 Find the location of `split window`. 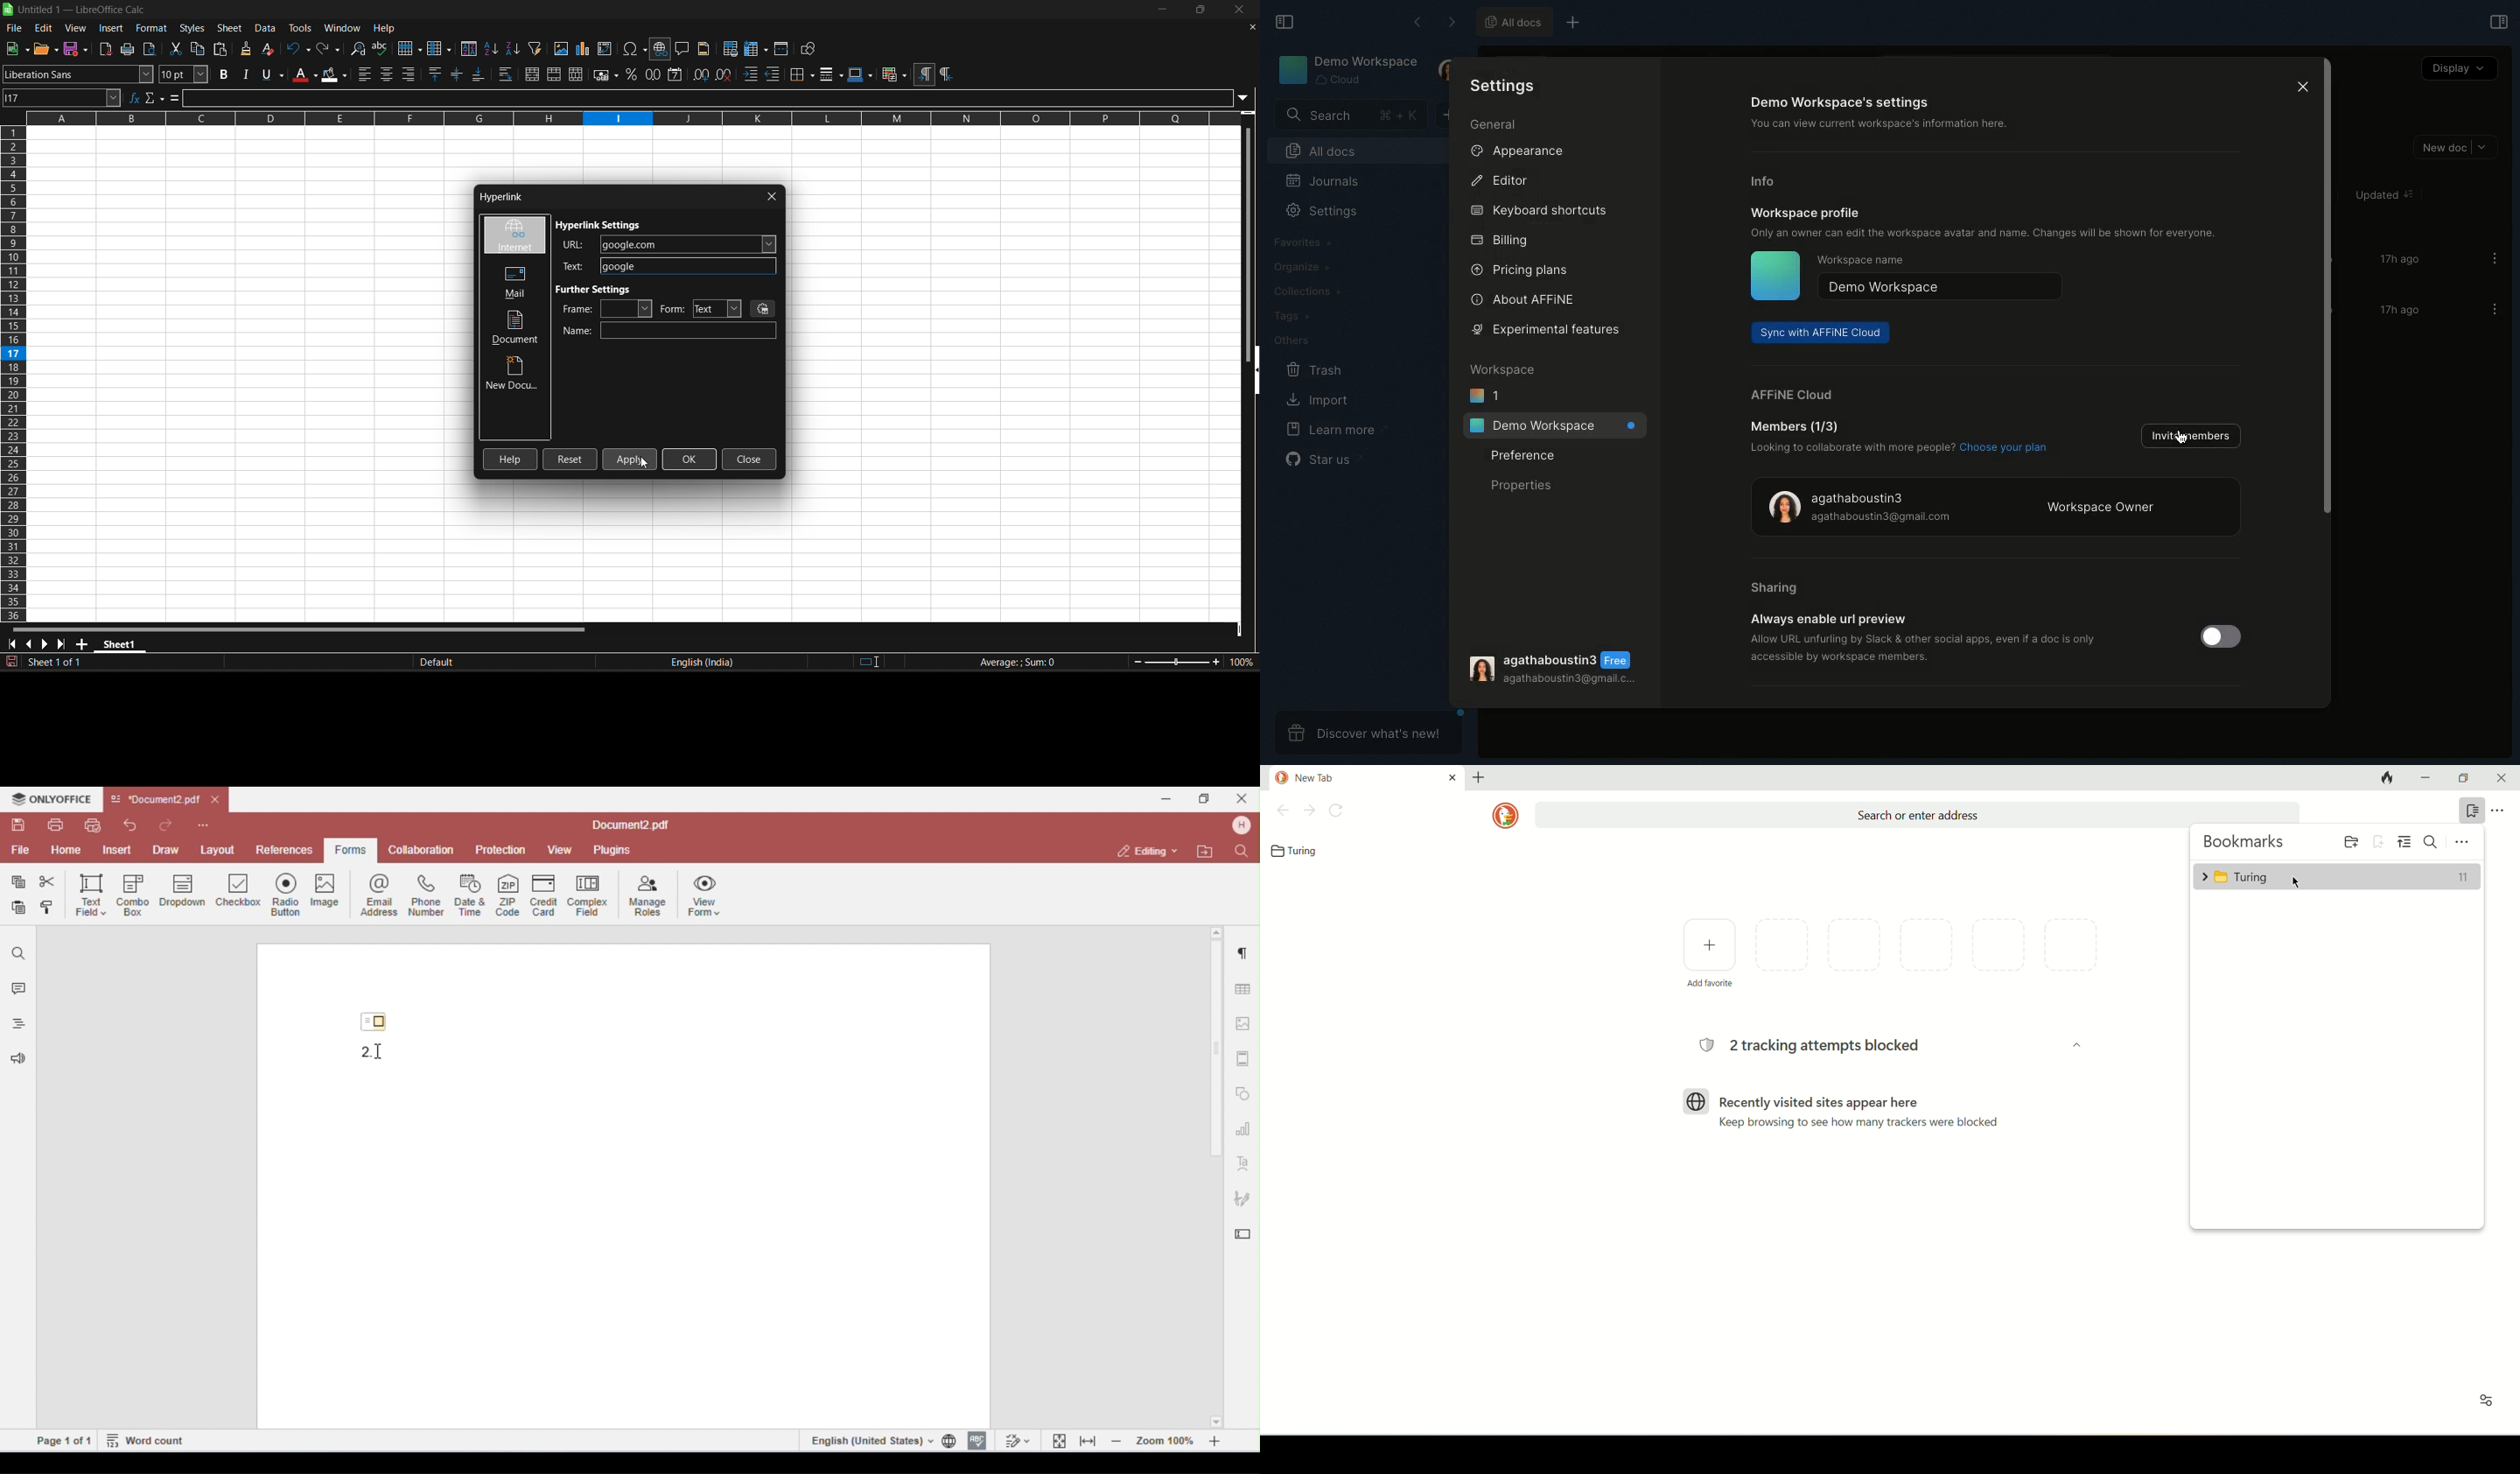

split window is located at coordinates (783, 48).